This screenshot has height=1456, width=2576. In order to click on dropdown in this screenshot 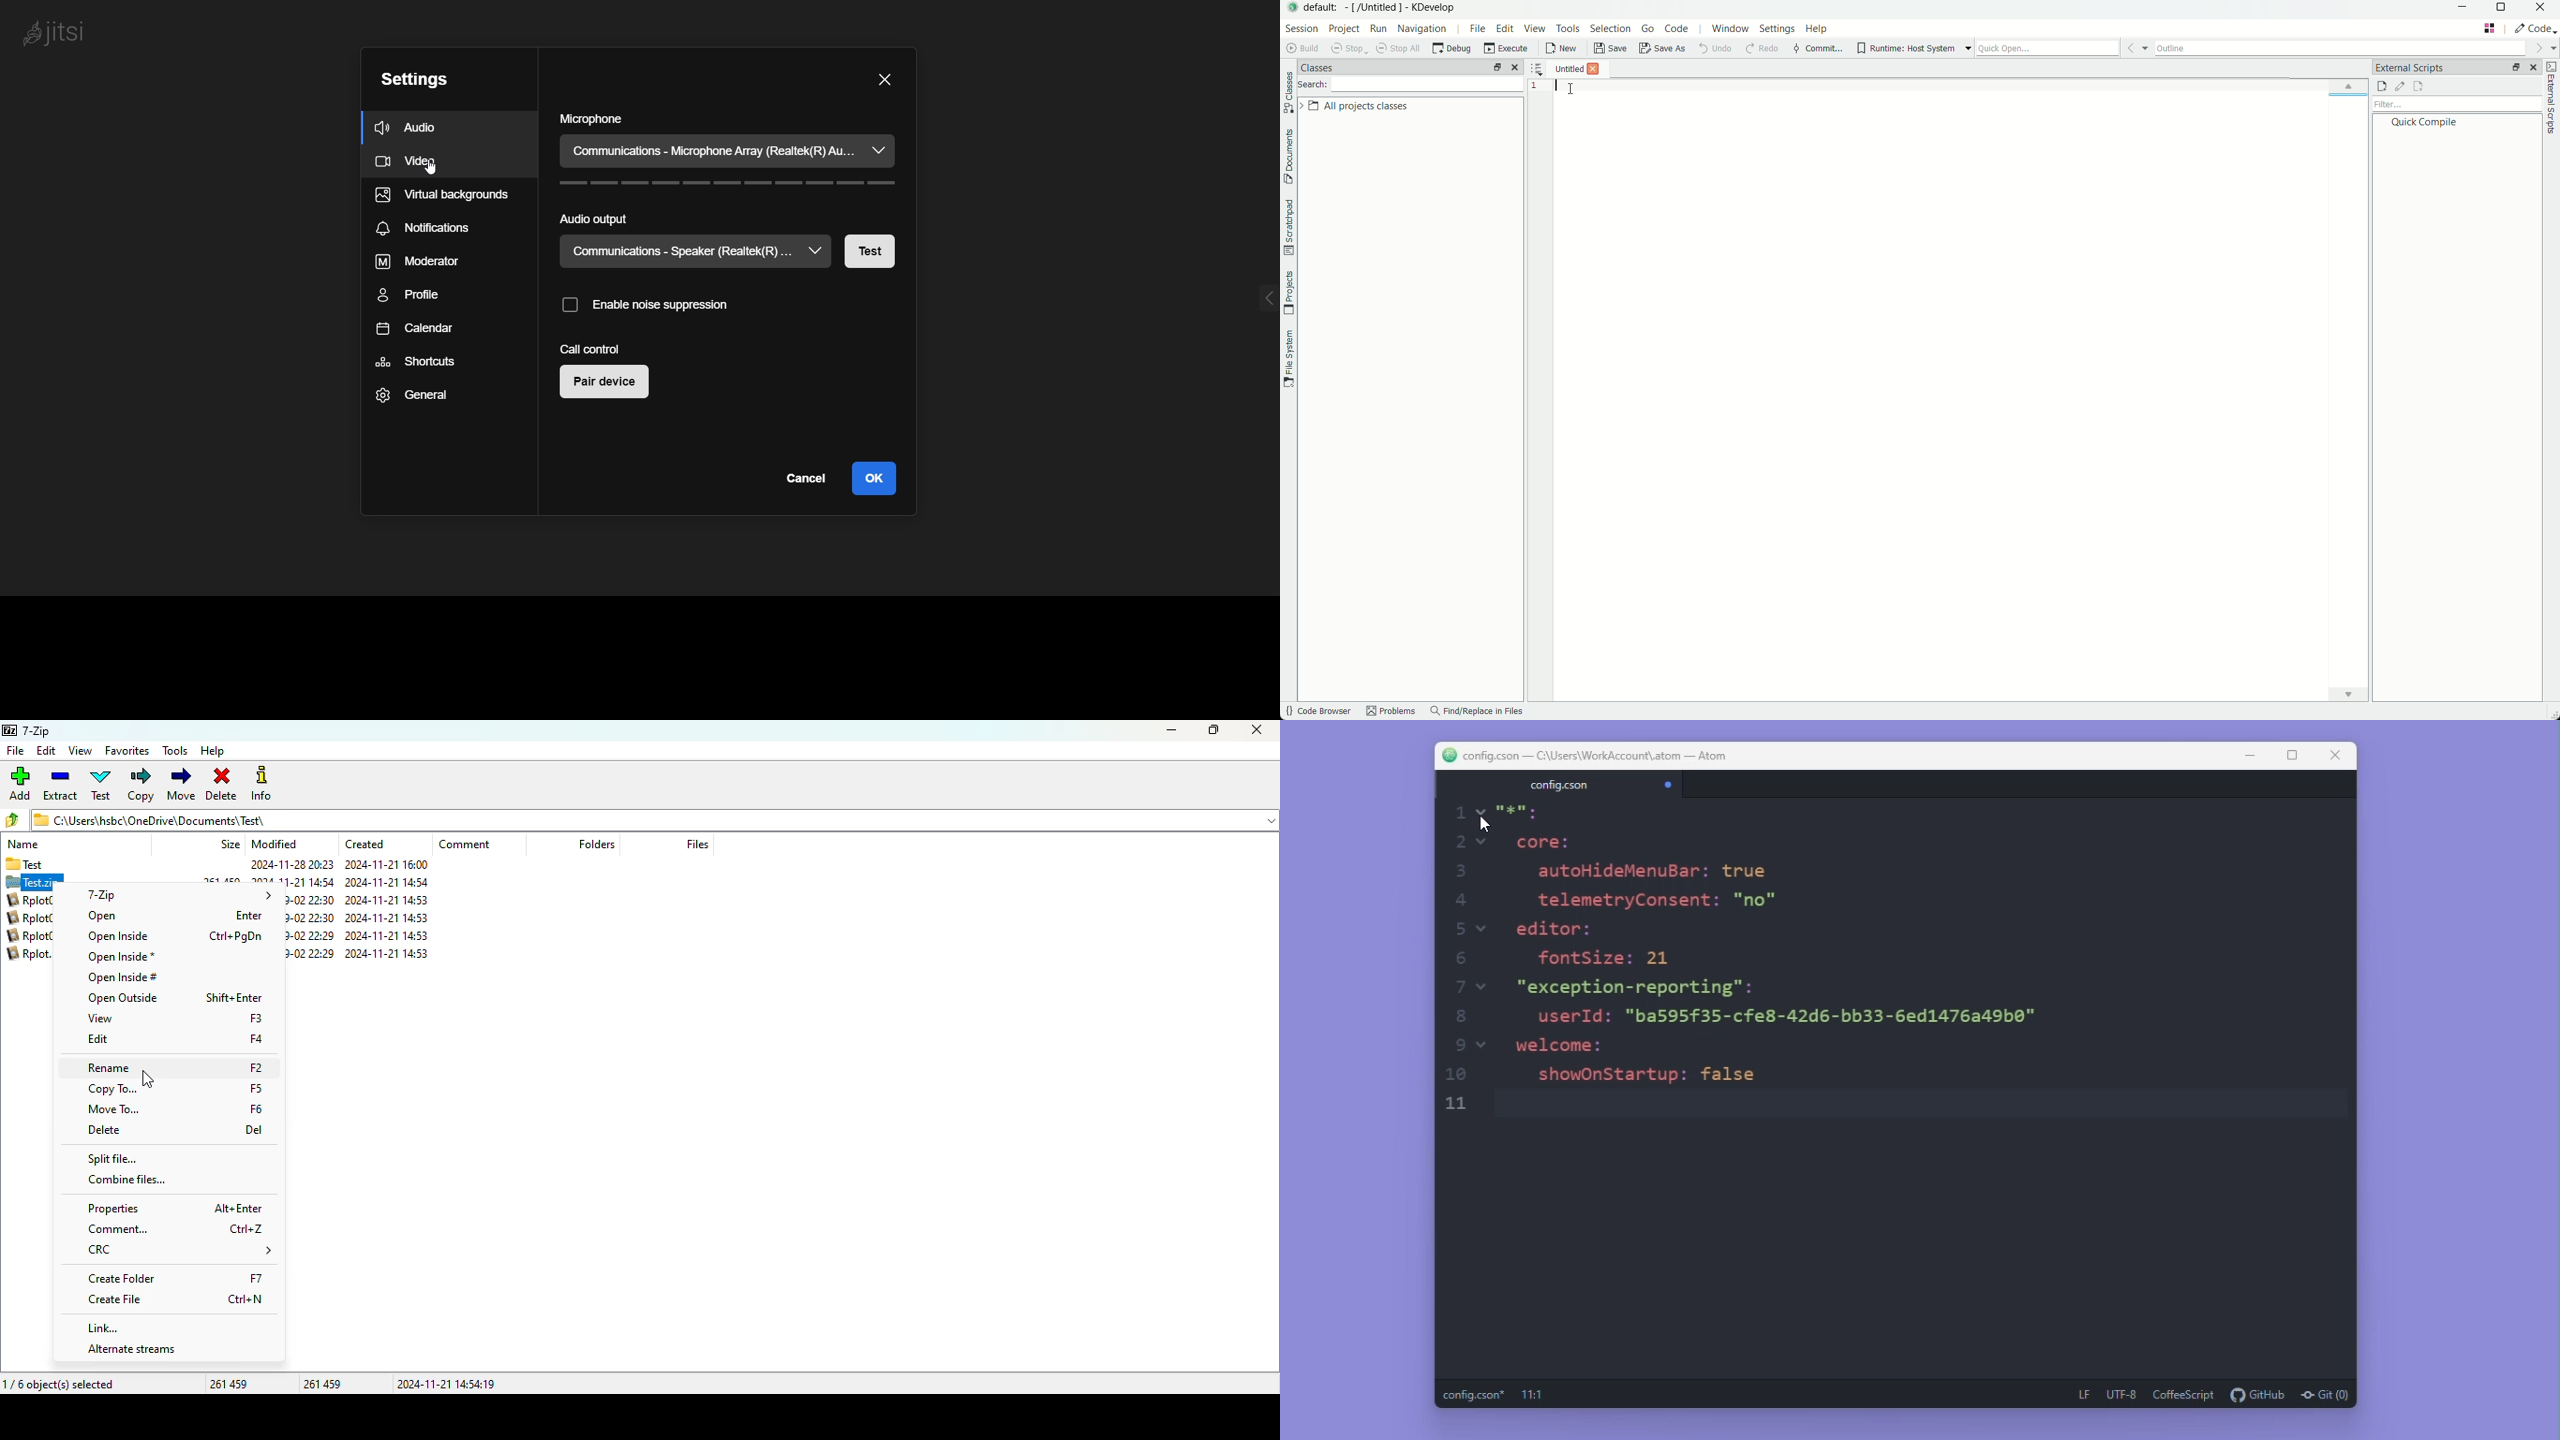, I will do `click(1272, 819)`.